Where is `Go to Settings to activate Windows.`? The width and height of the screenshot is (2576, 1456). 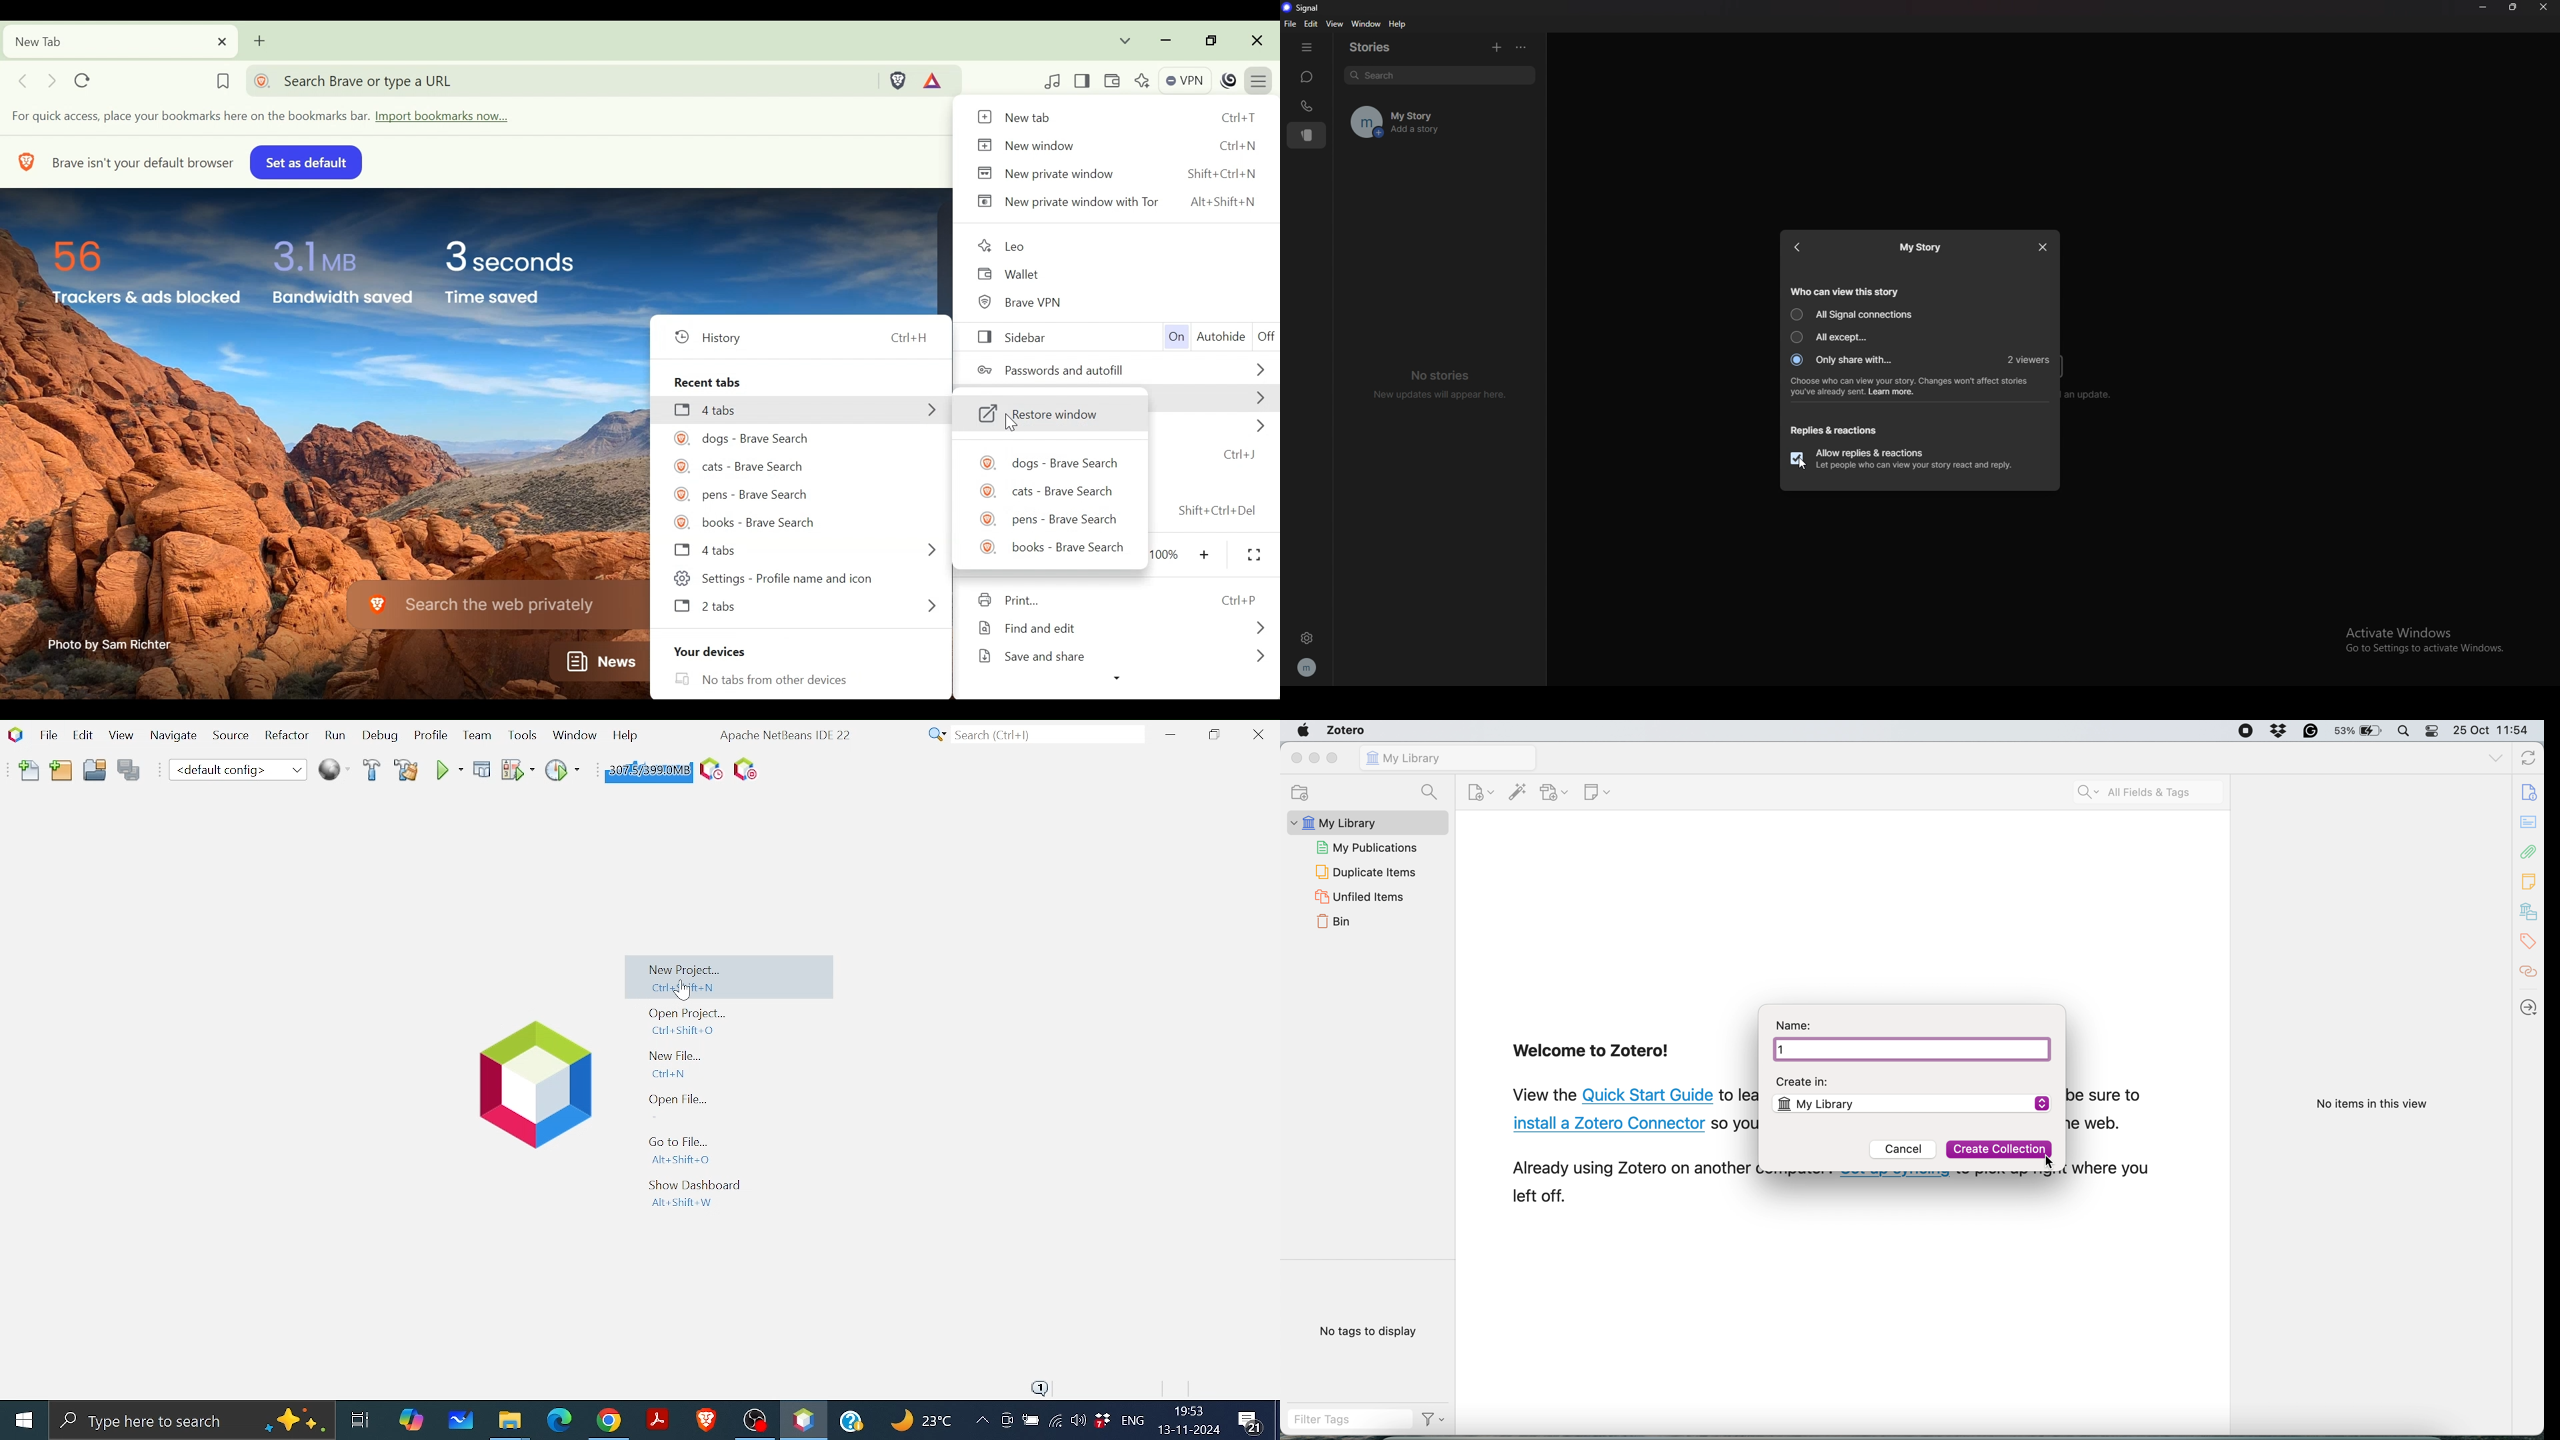 Go to Settings to activate Windows. is located at coordinates (2430, 651).